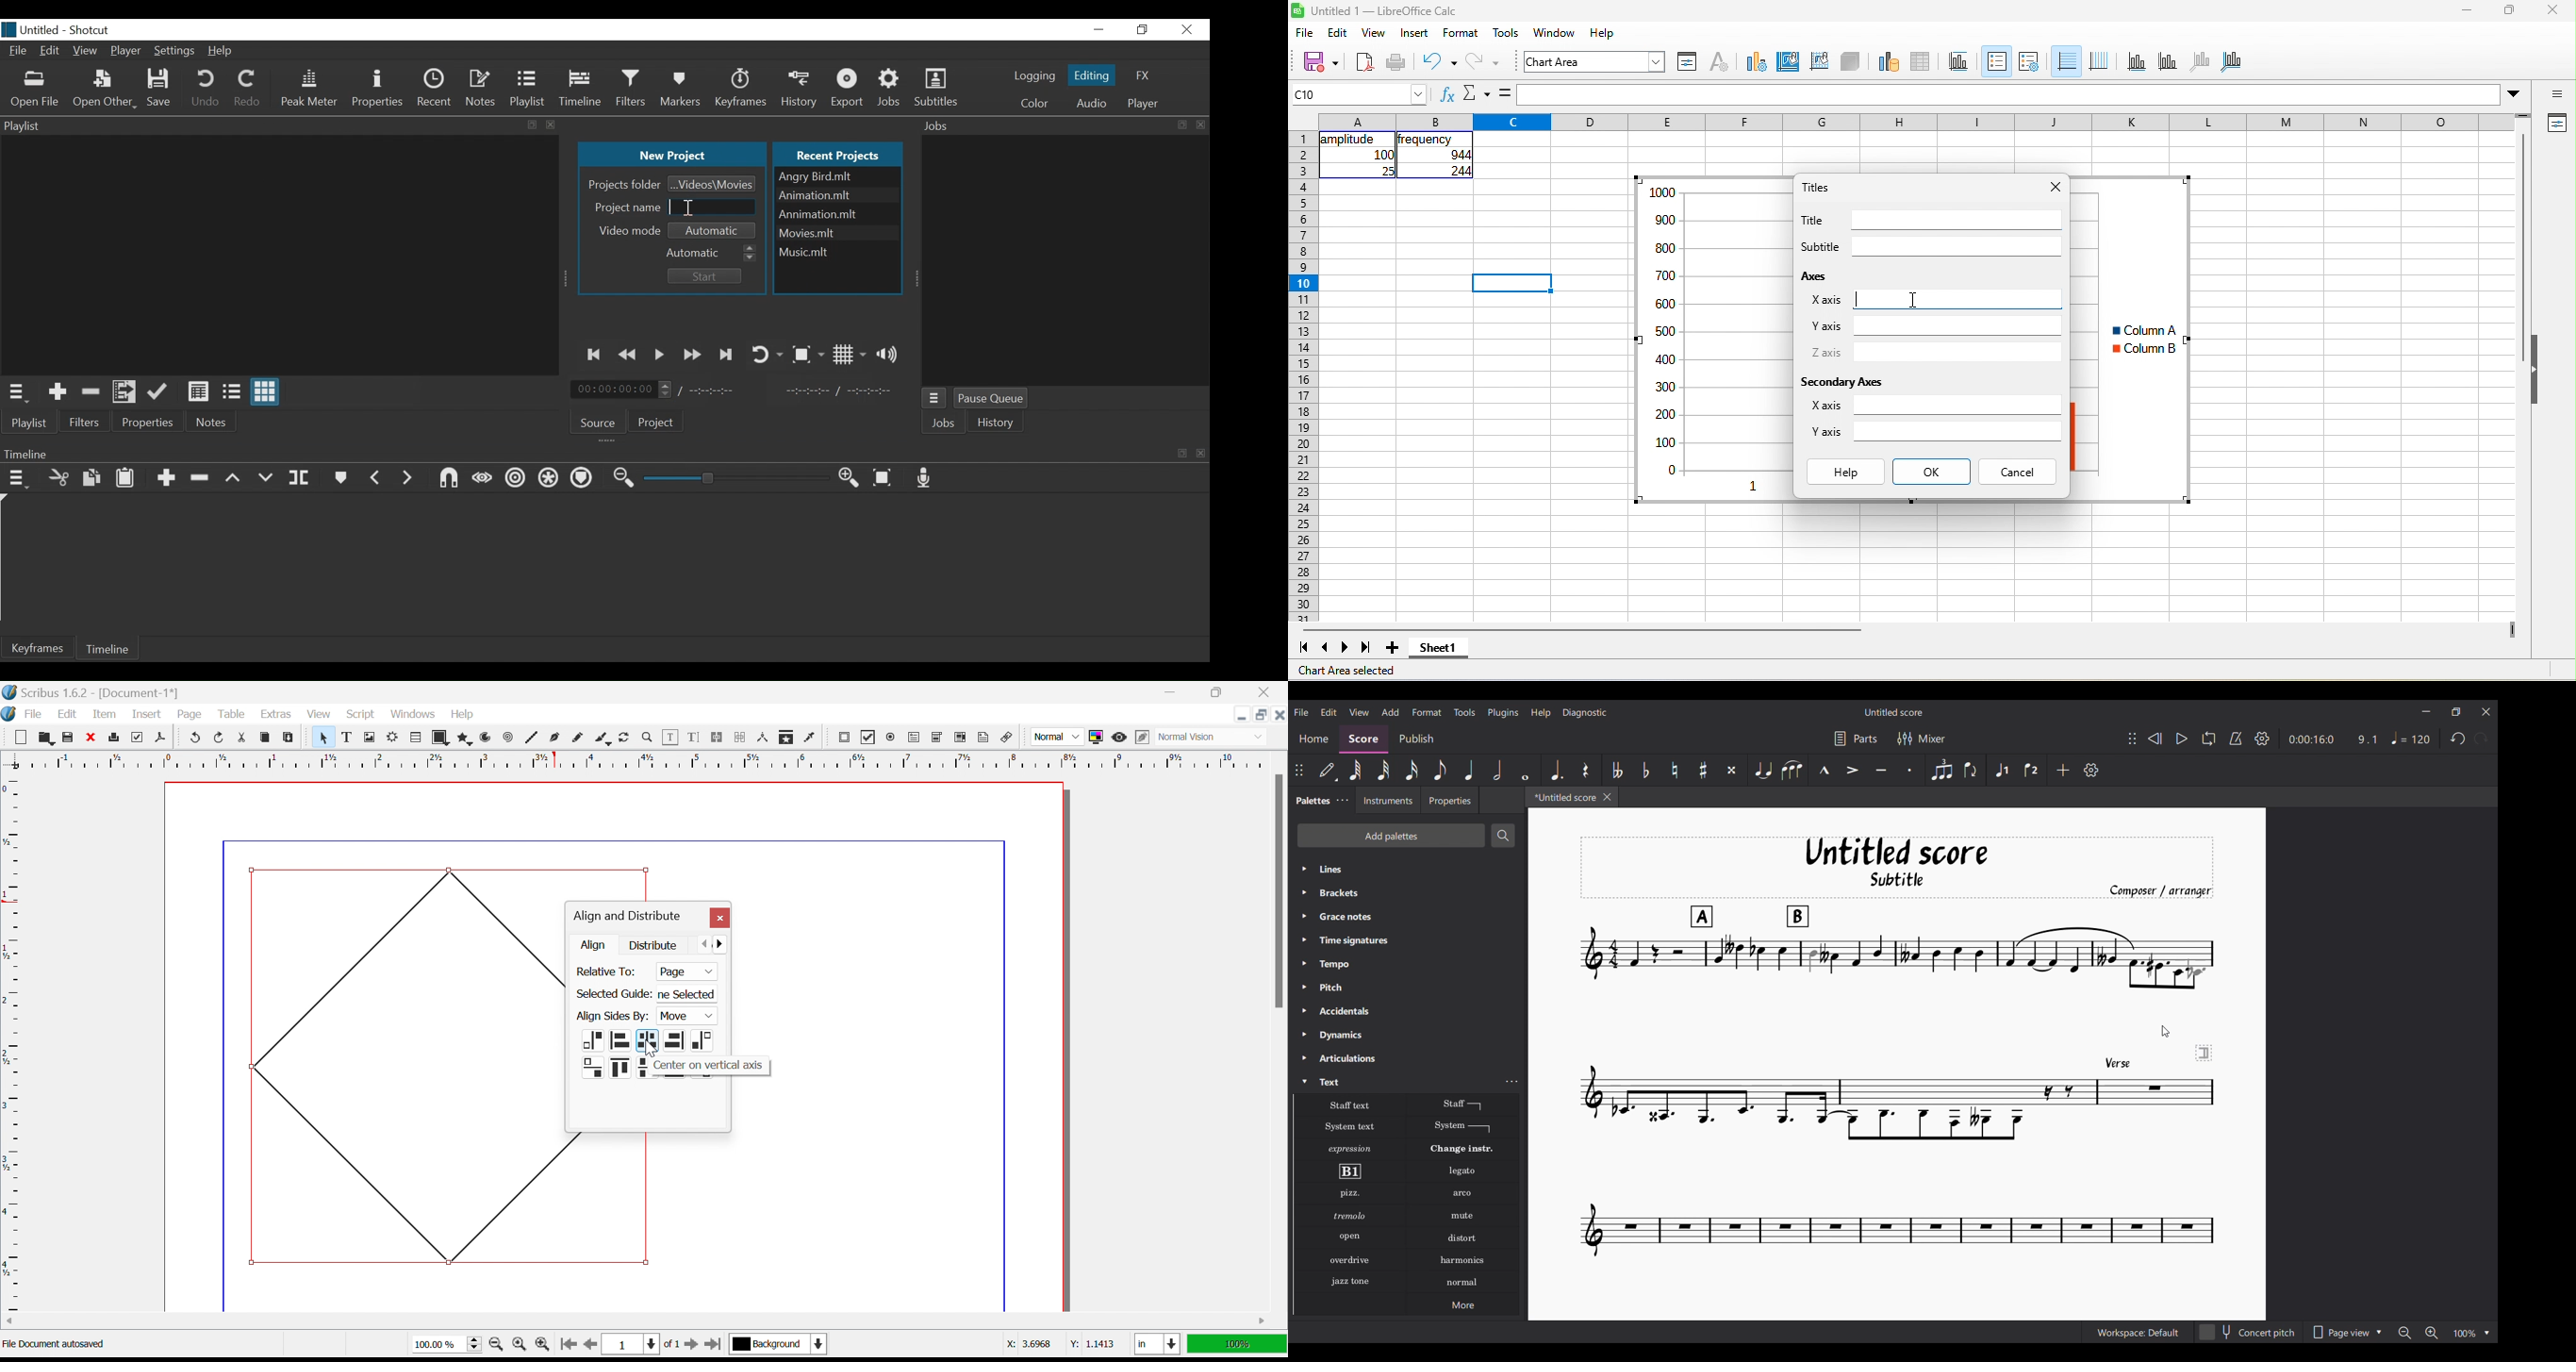  What do you see at coordinates (18, 477) in the screenshot?
I see `Timeline Menu` at bounding box center [18, 477].